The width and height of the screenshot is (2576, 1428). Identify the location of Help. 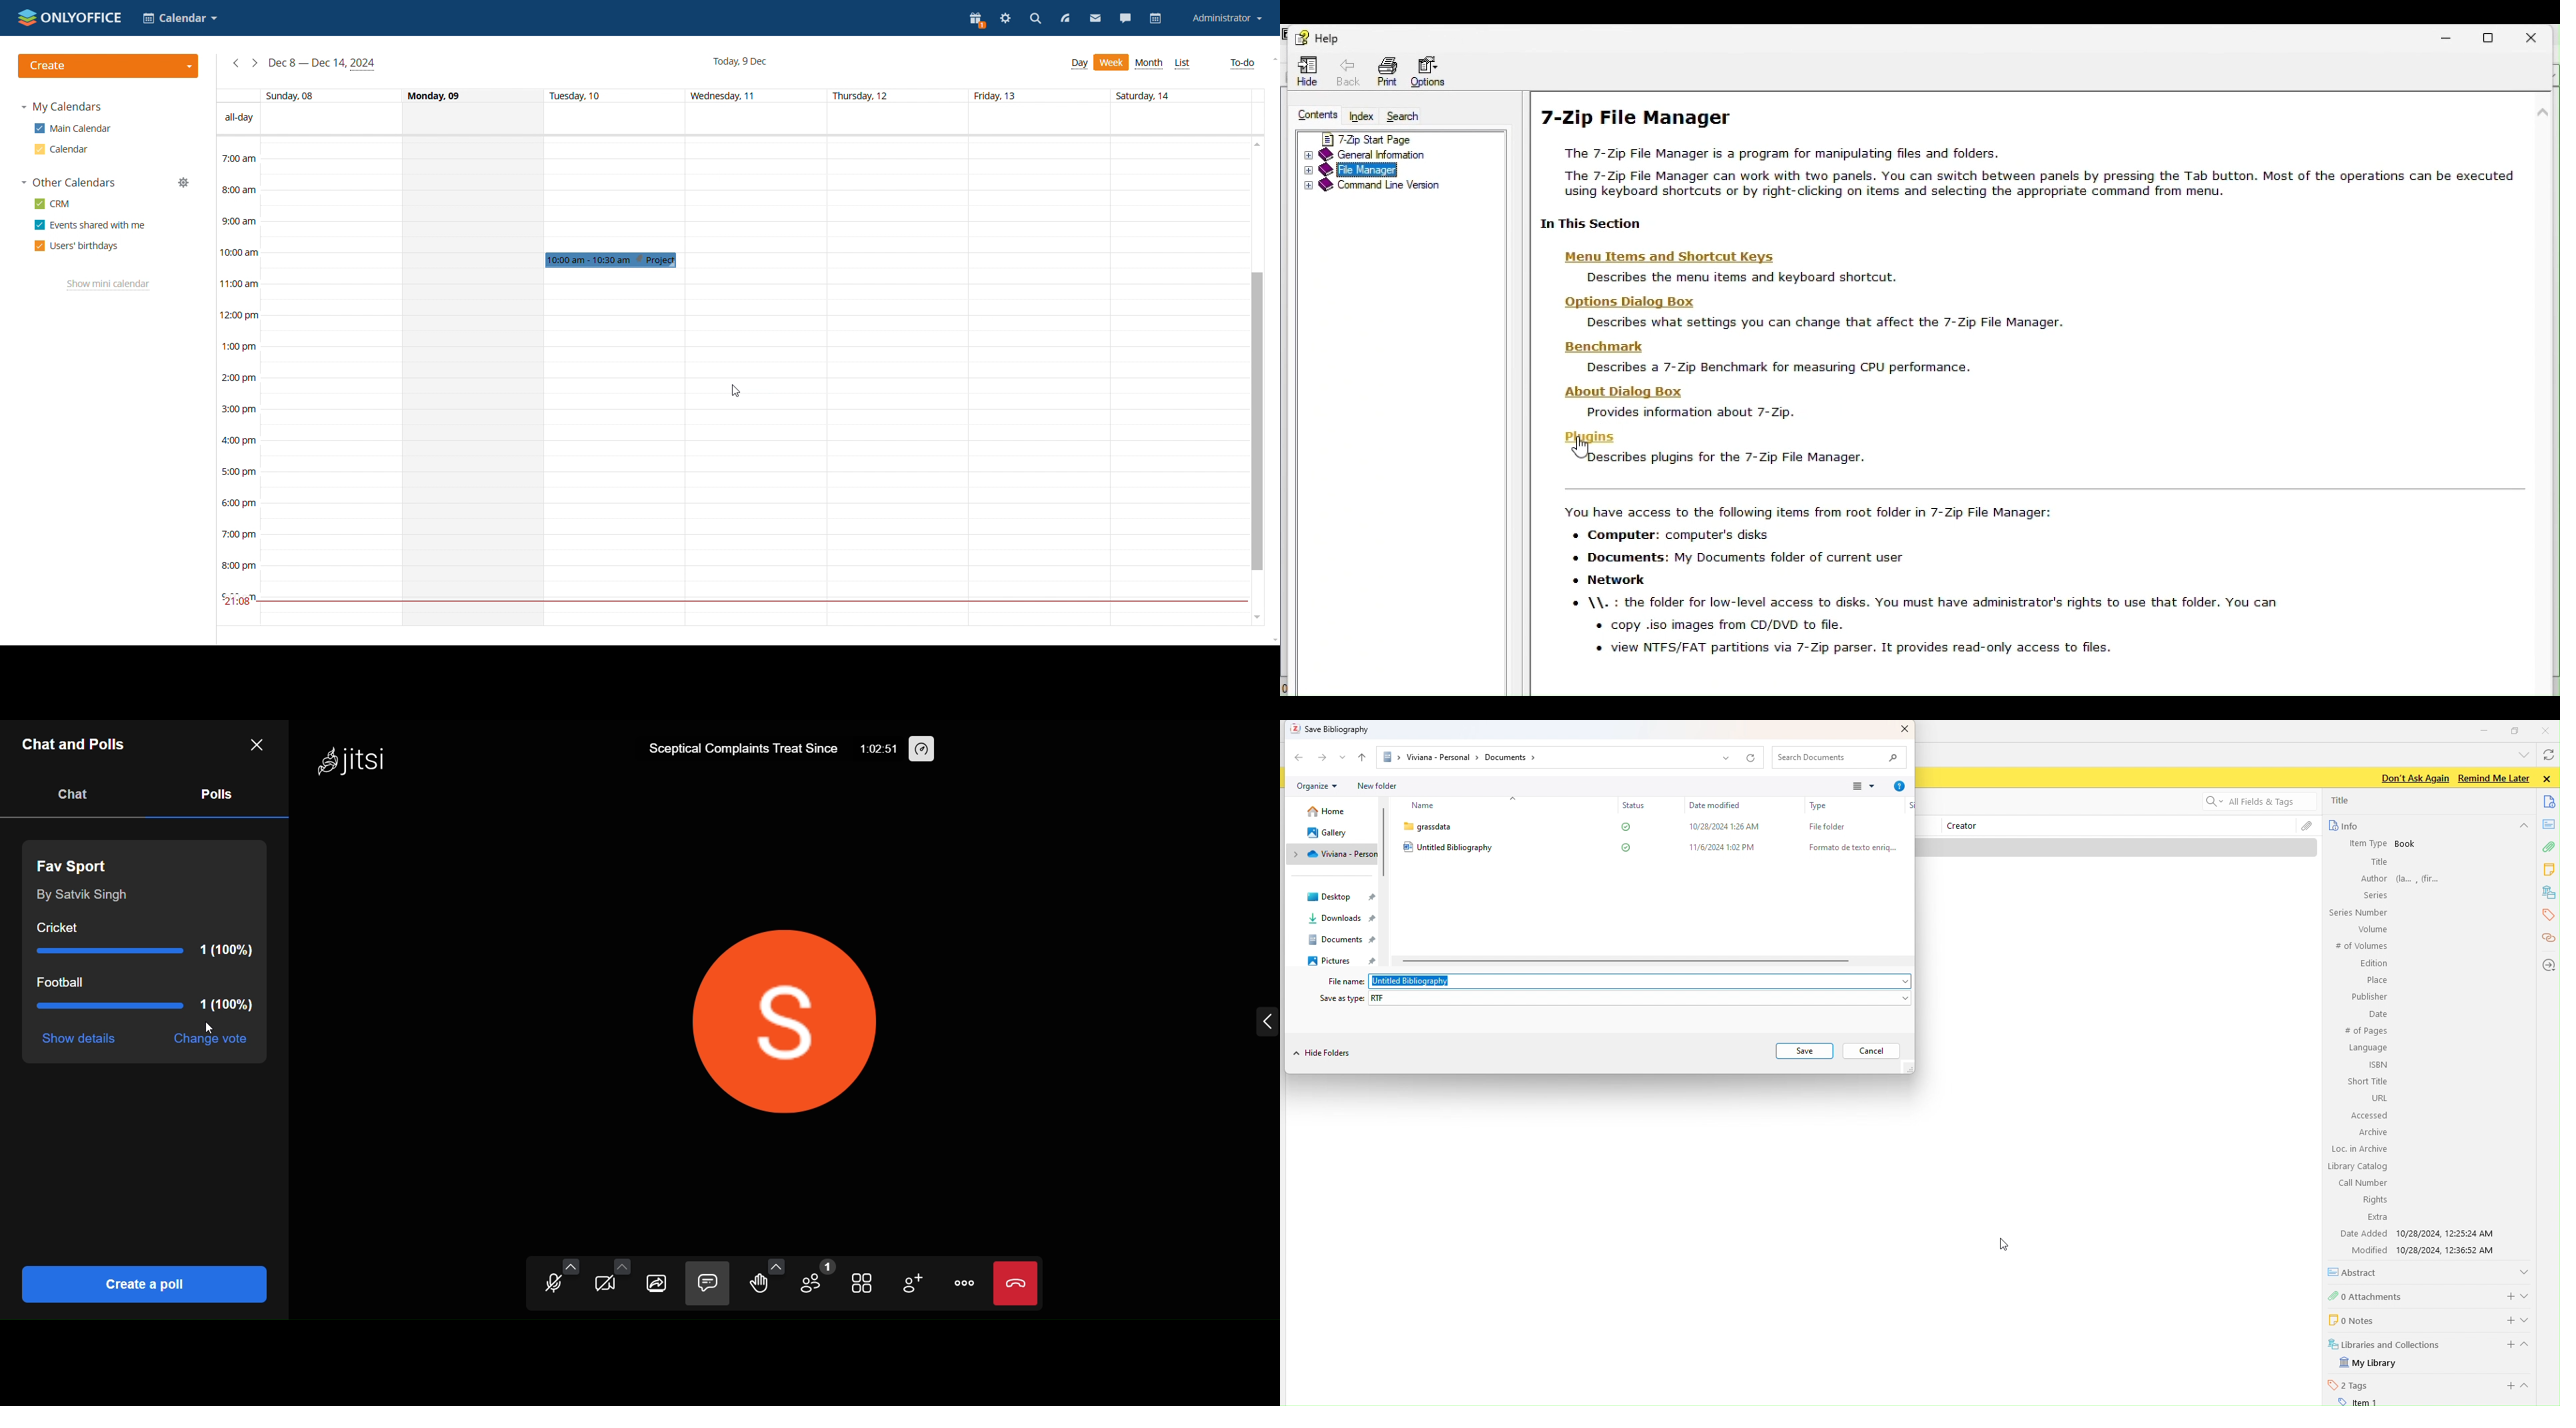
(1900, 787).